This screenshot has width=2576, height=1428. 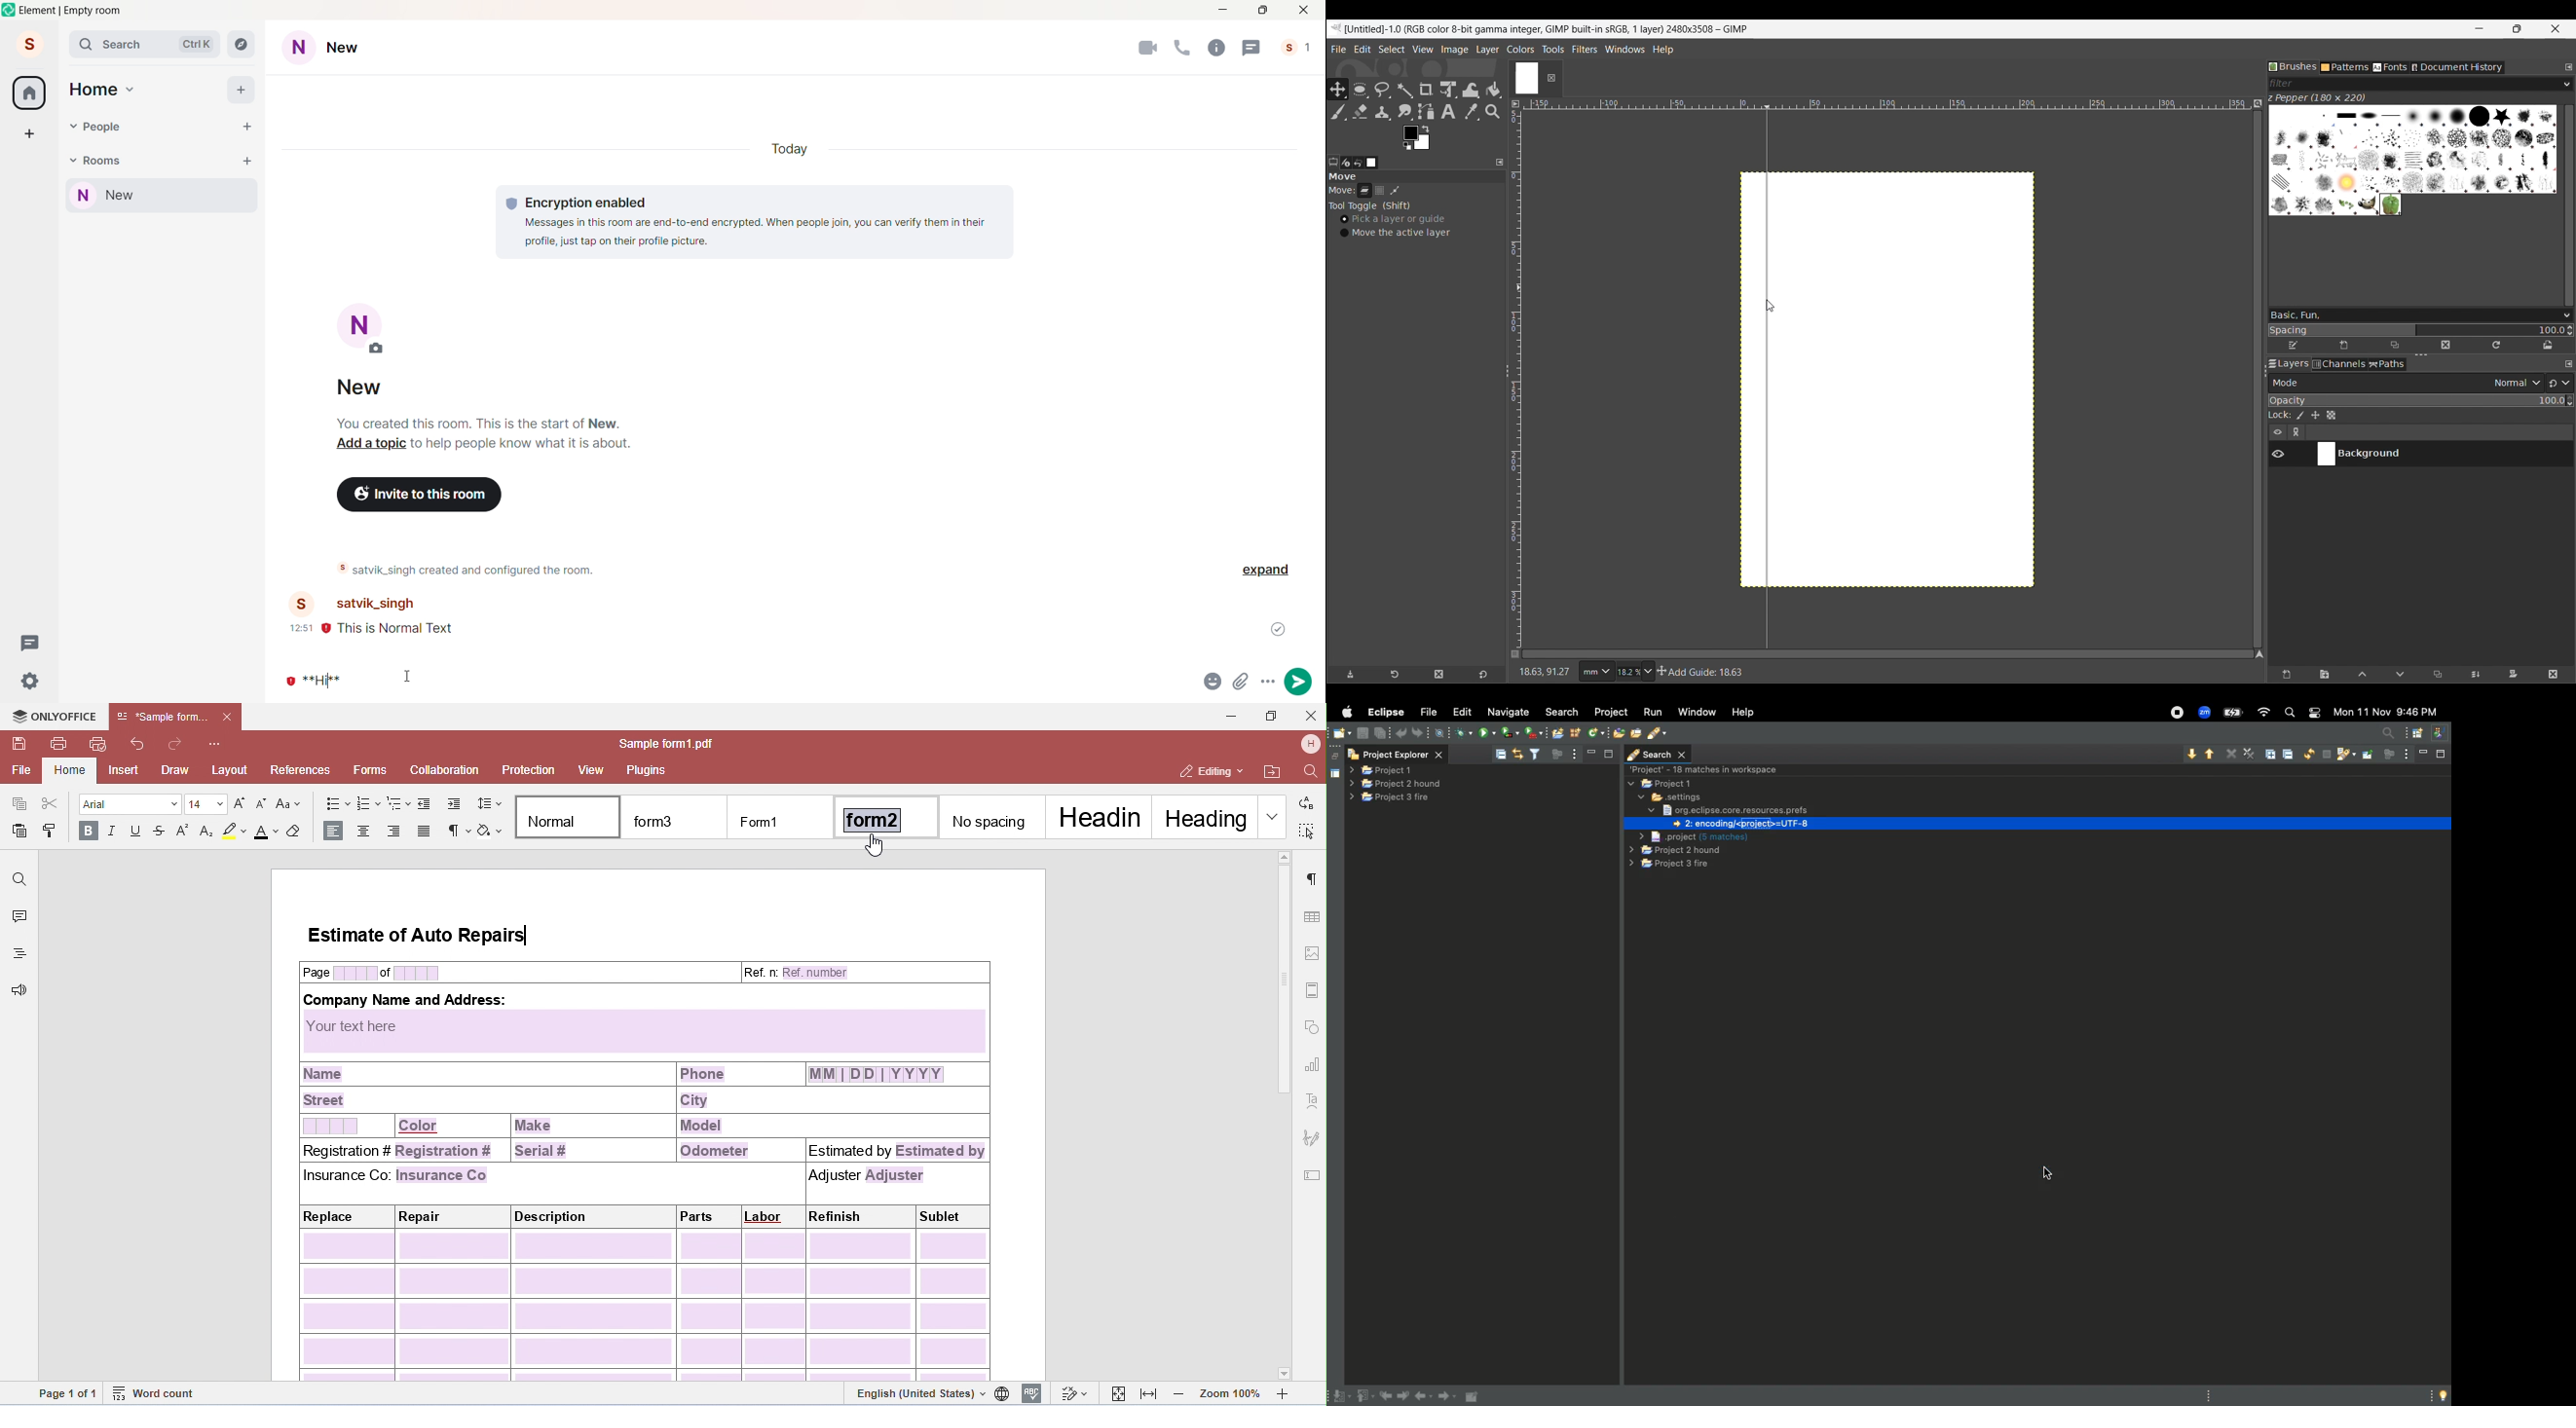 I want to click on Refresh brushes, so click(x=2496, y=346).